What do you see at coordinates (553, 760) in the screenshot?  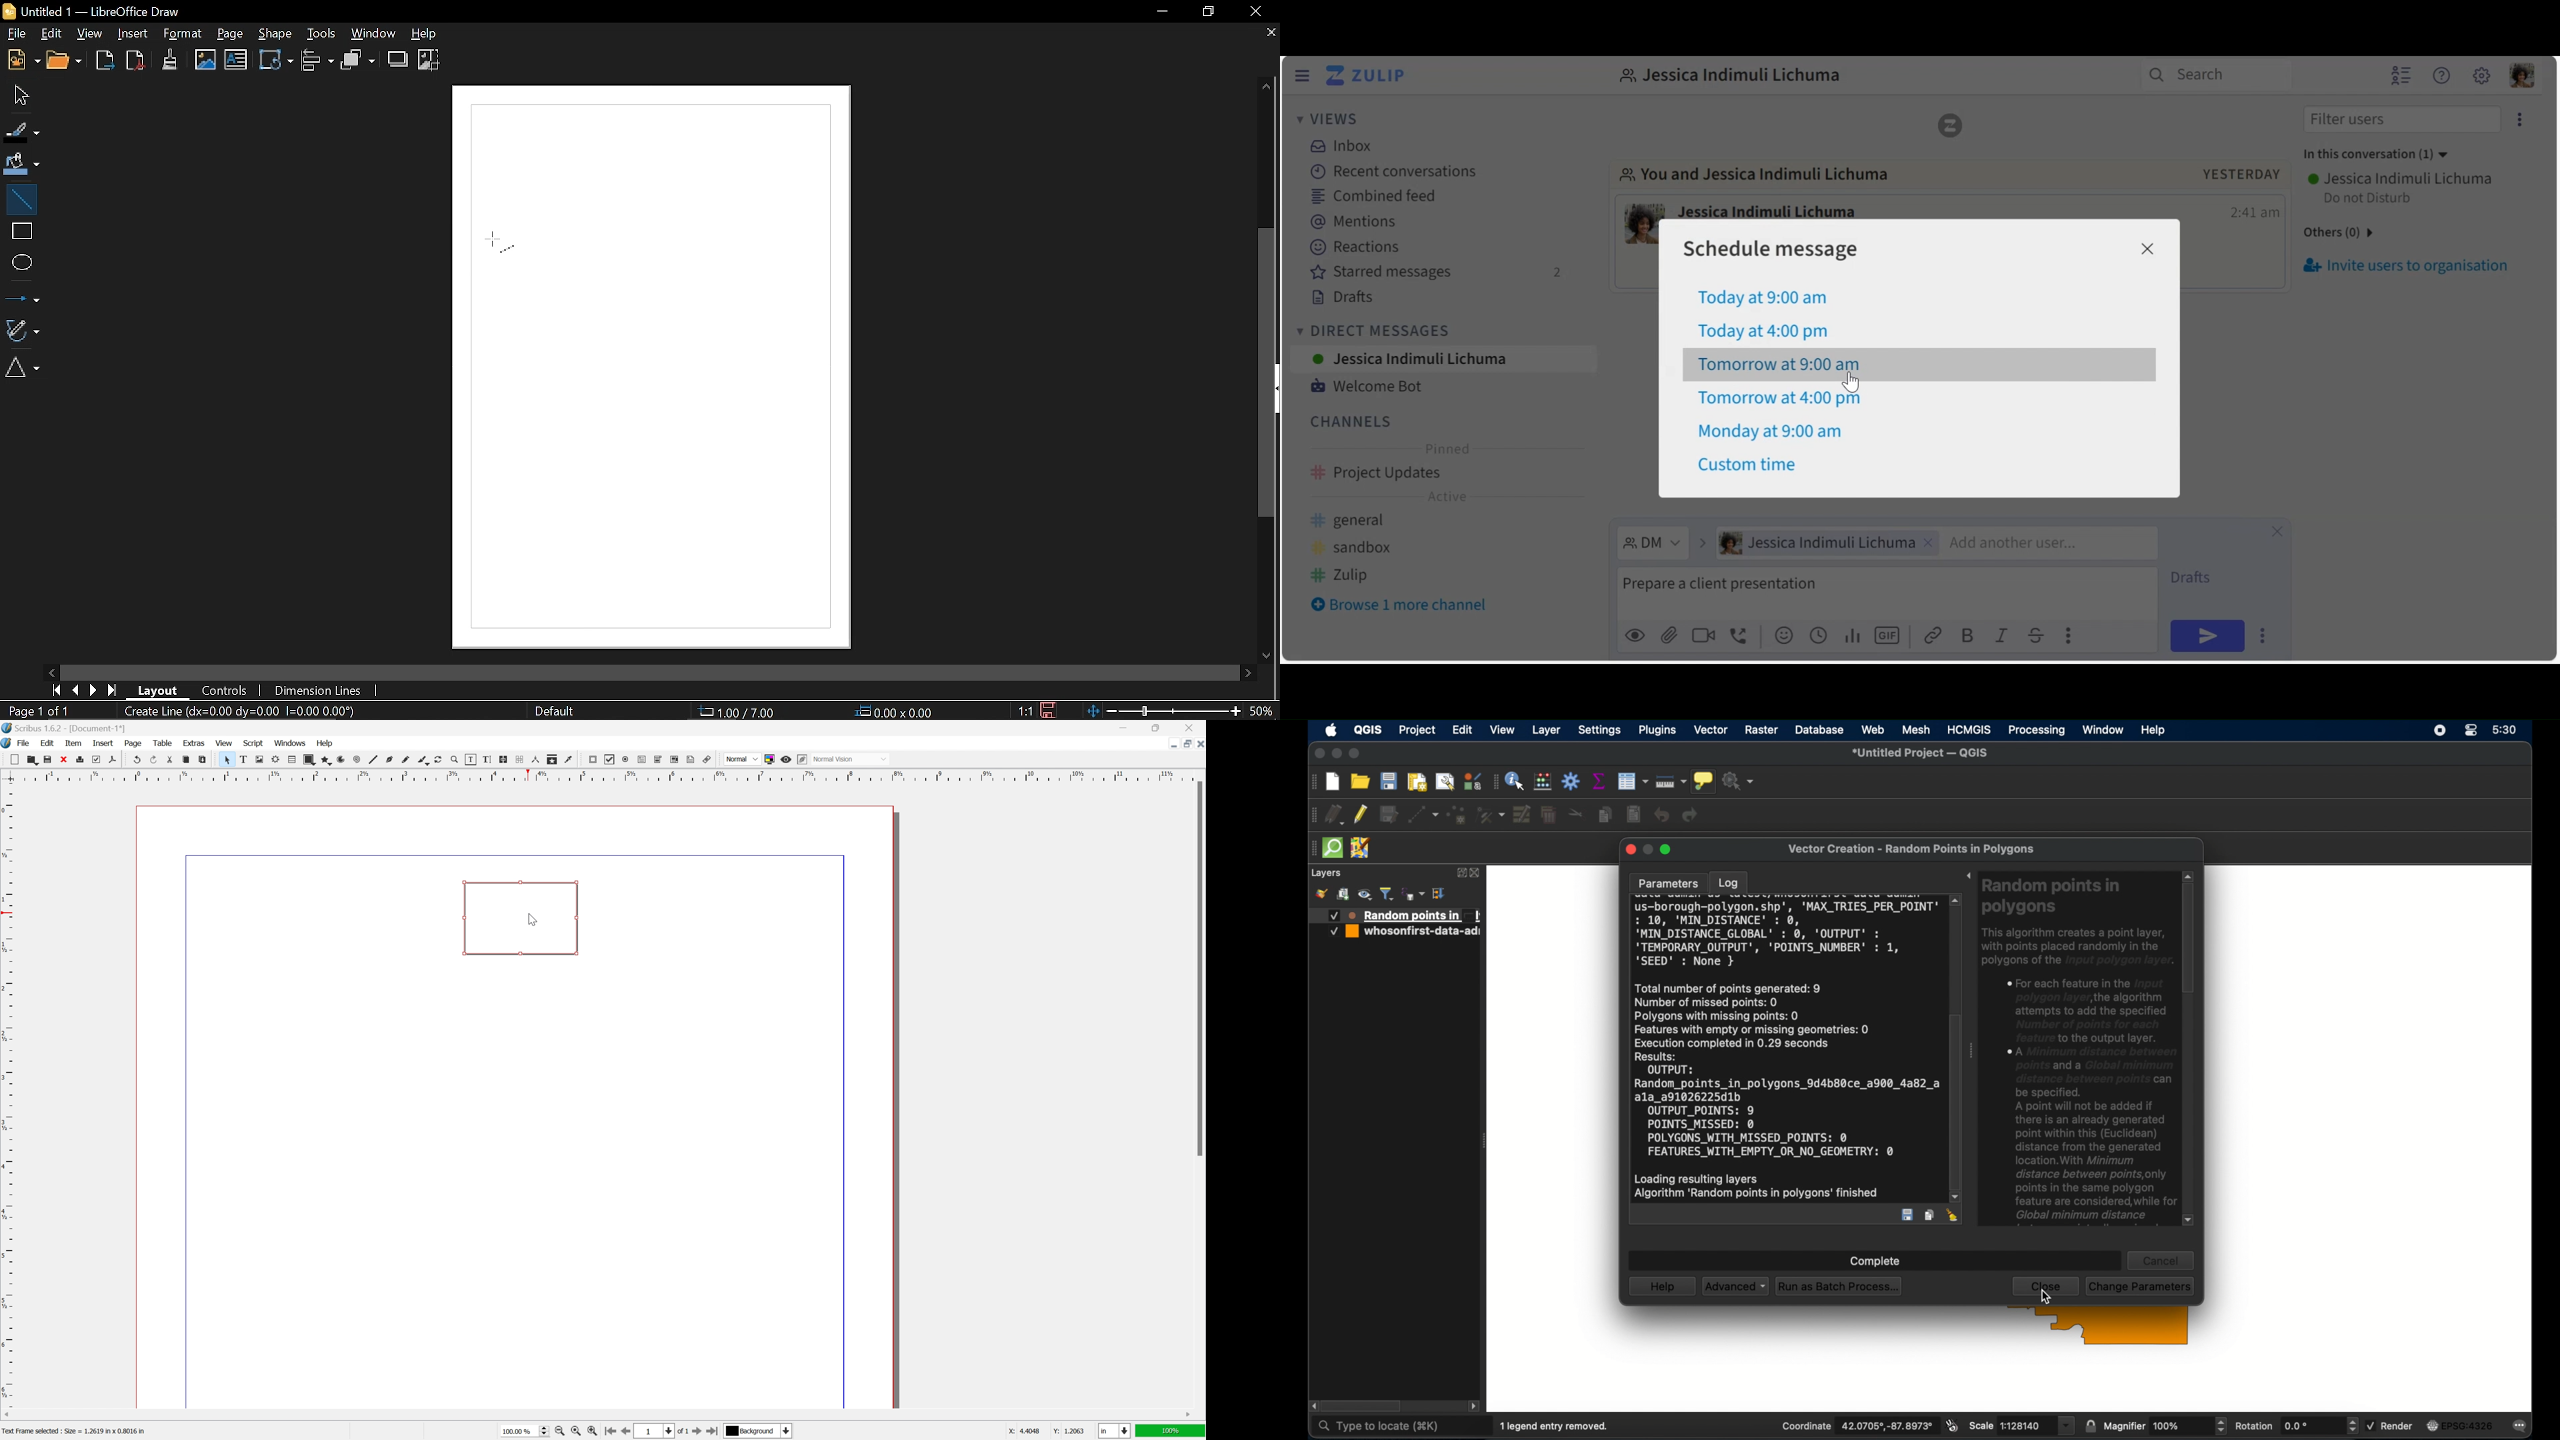 I see `copy item properties` at bounding box center [553, 760].